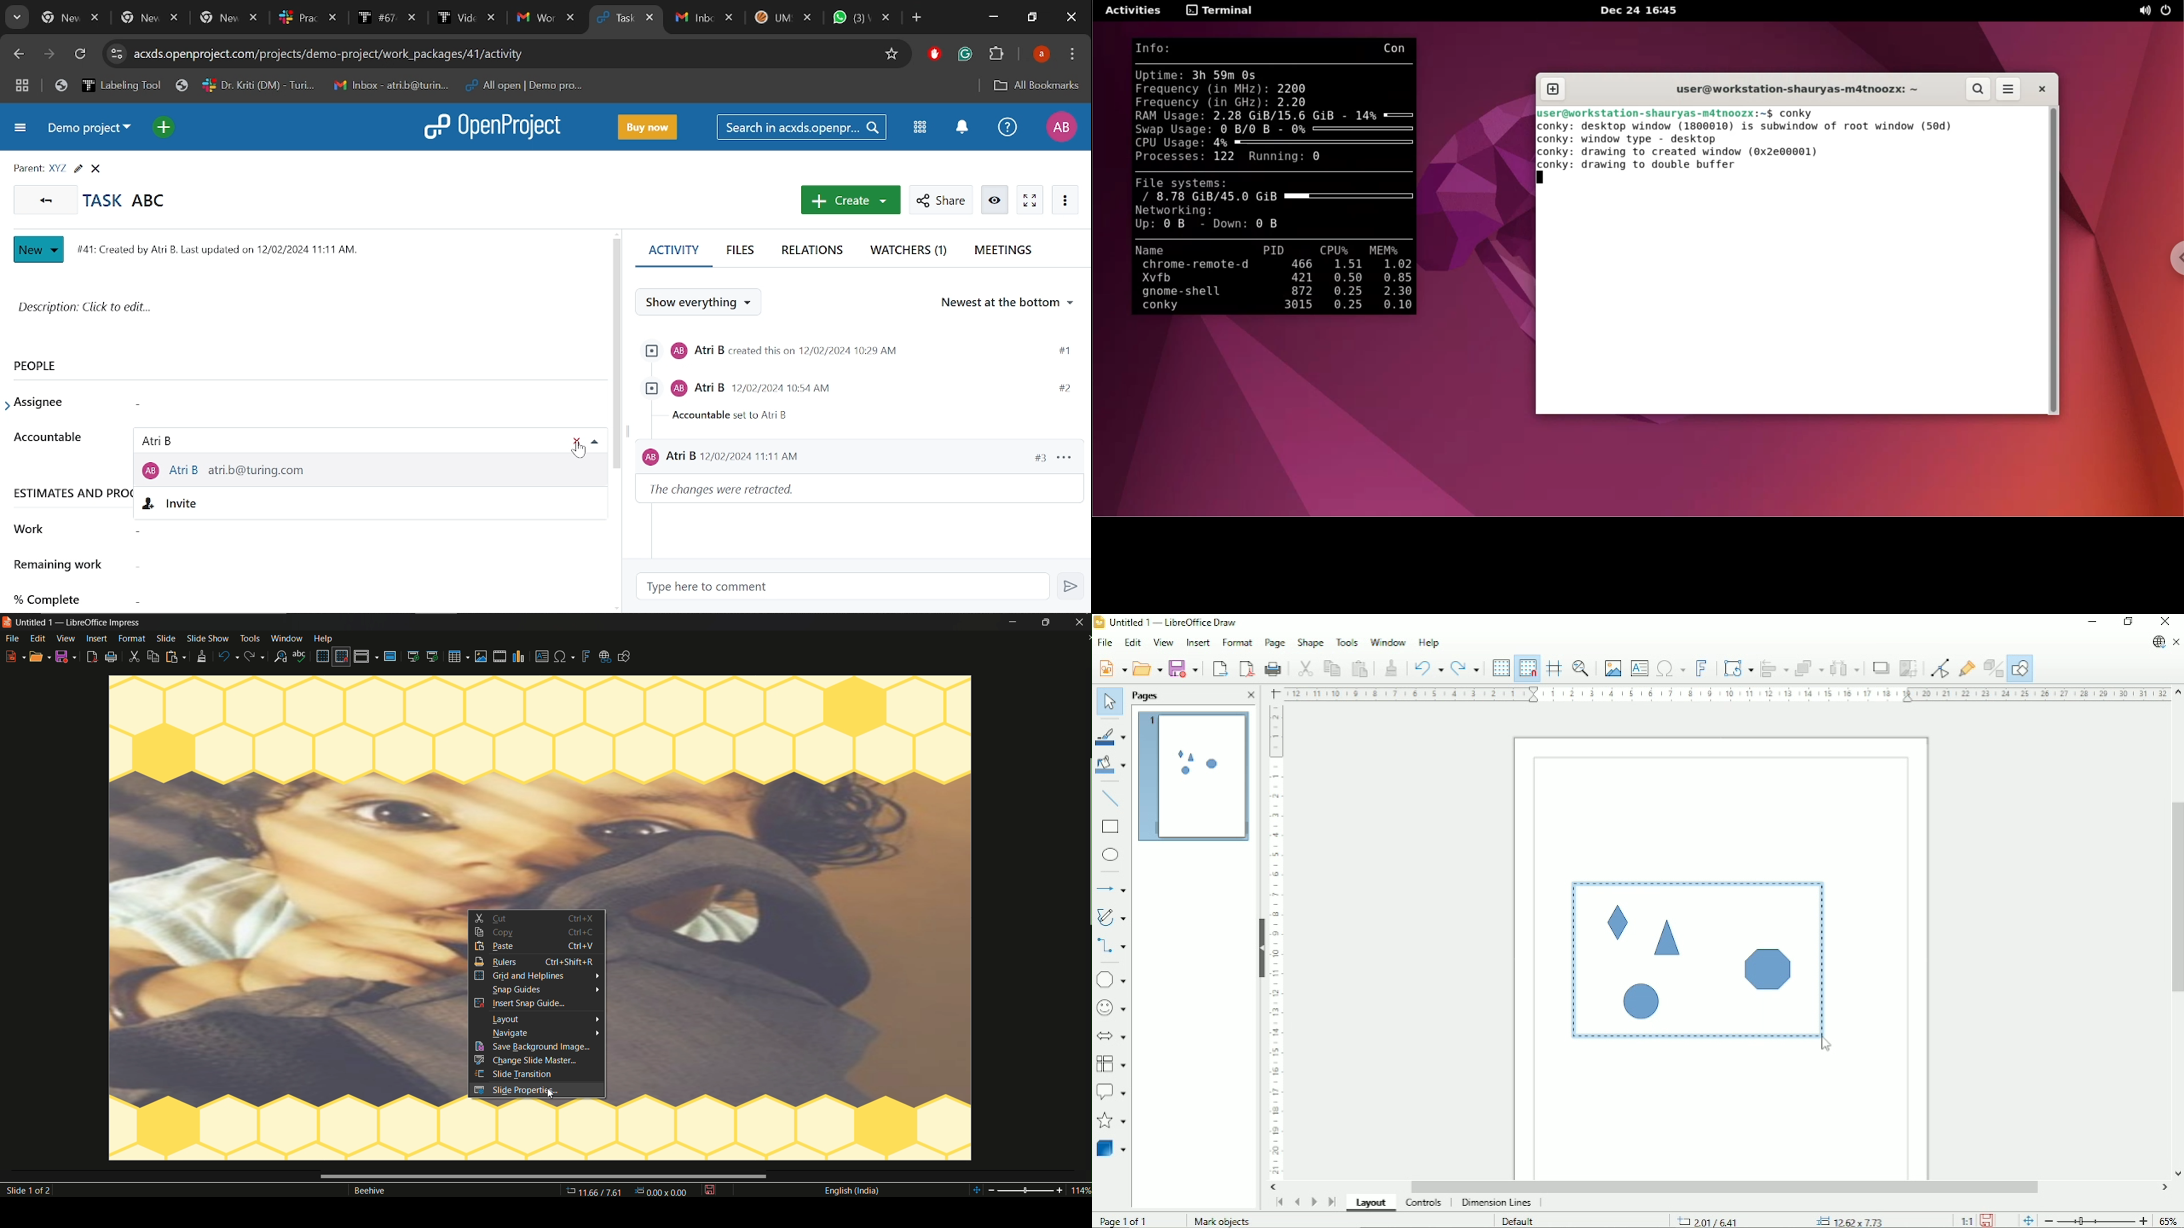 The width and height of the screenshot is (2184, 1232). Describe the element at coordinates (61, 569) in the screenshot. I see `Remaining work` at that location.